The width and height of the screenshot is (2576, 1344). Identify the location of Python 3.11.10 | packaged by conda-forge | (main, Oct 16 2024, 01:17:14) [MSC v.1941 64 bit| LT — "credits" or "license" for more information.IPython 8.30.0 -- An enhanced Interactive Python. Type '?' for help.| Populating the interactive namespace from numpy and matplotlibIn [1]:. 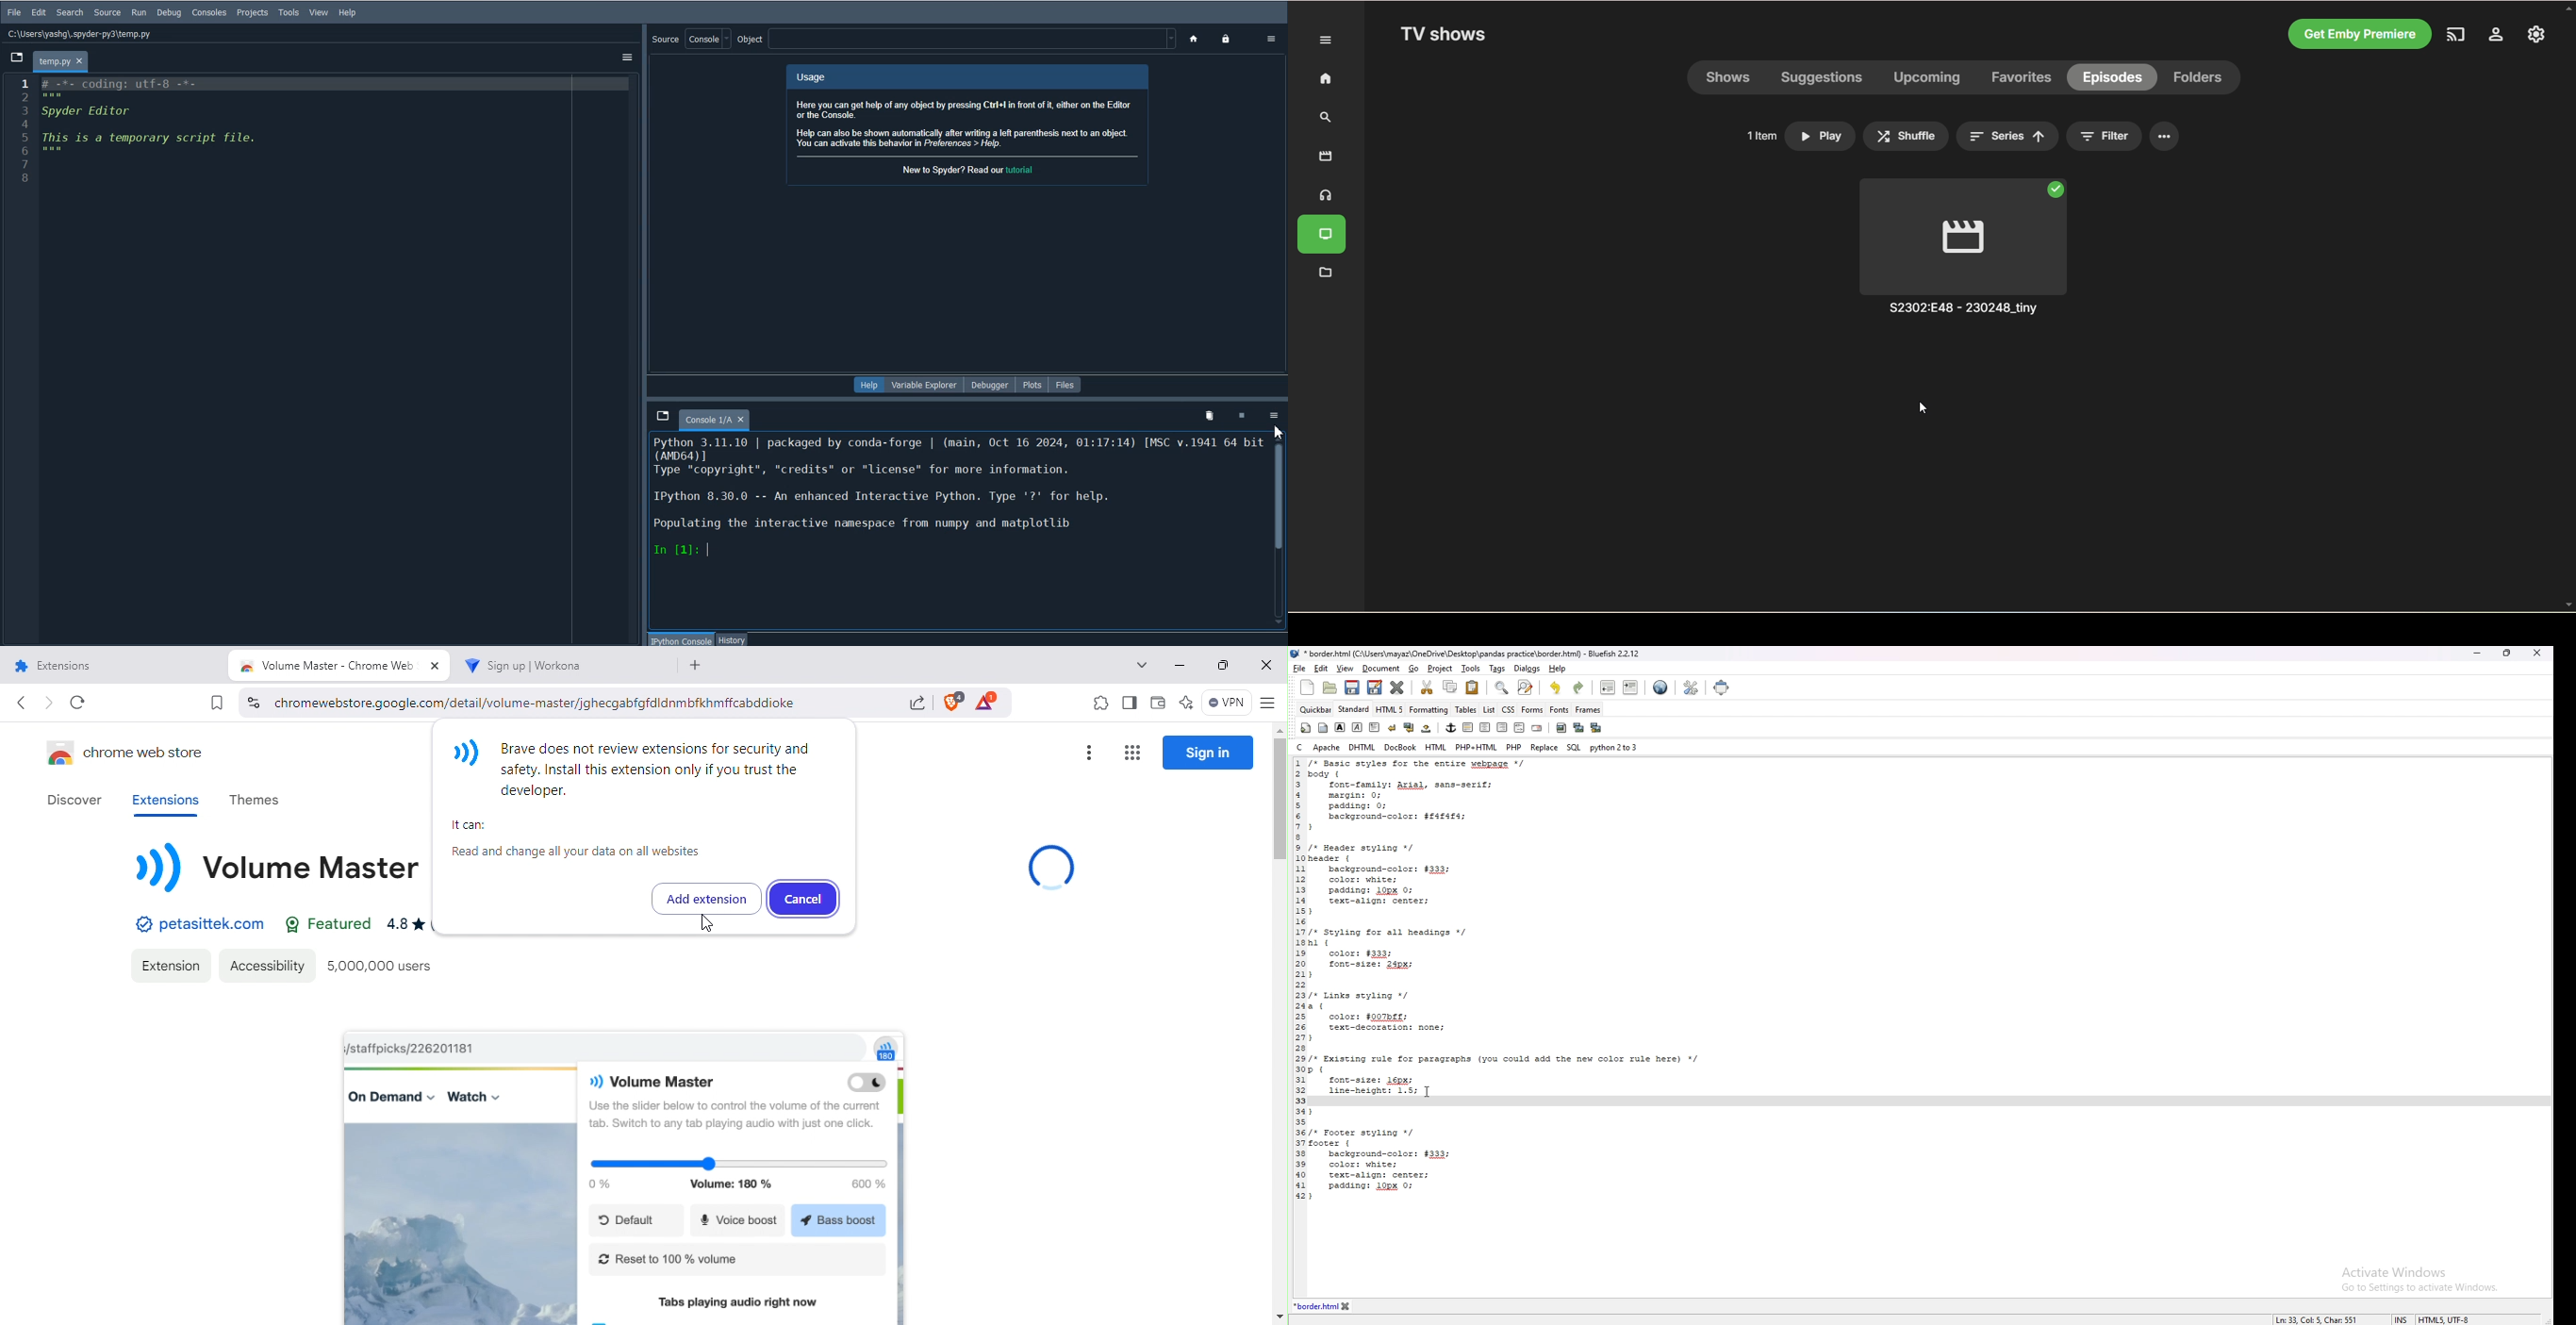
(959, 501).